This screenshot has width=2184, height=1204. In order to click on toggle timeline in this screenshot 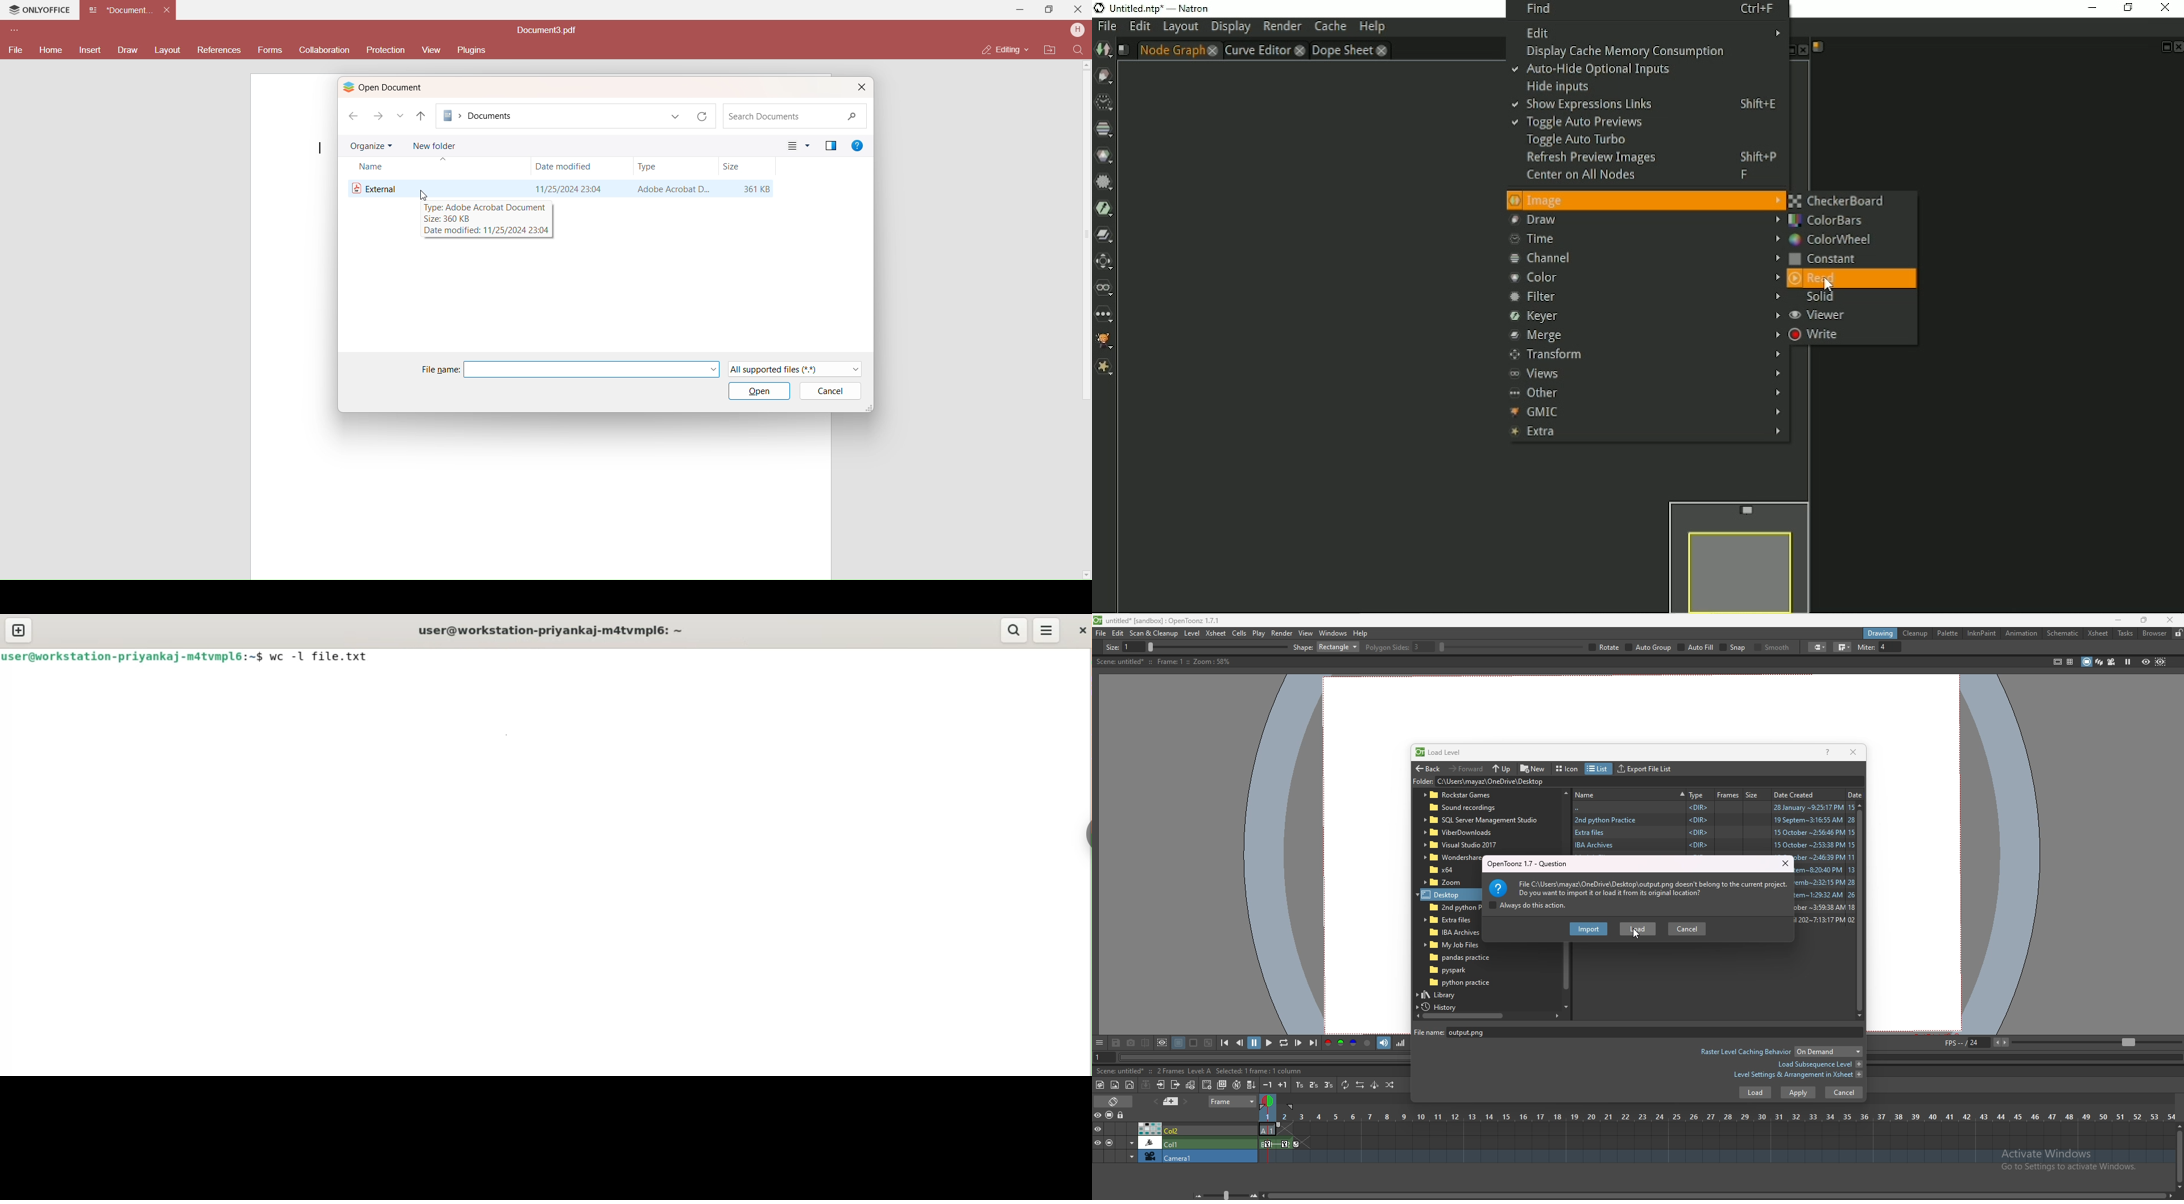, I will do `click(1115, 1101)`.